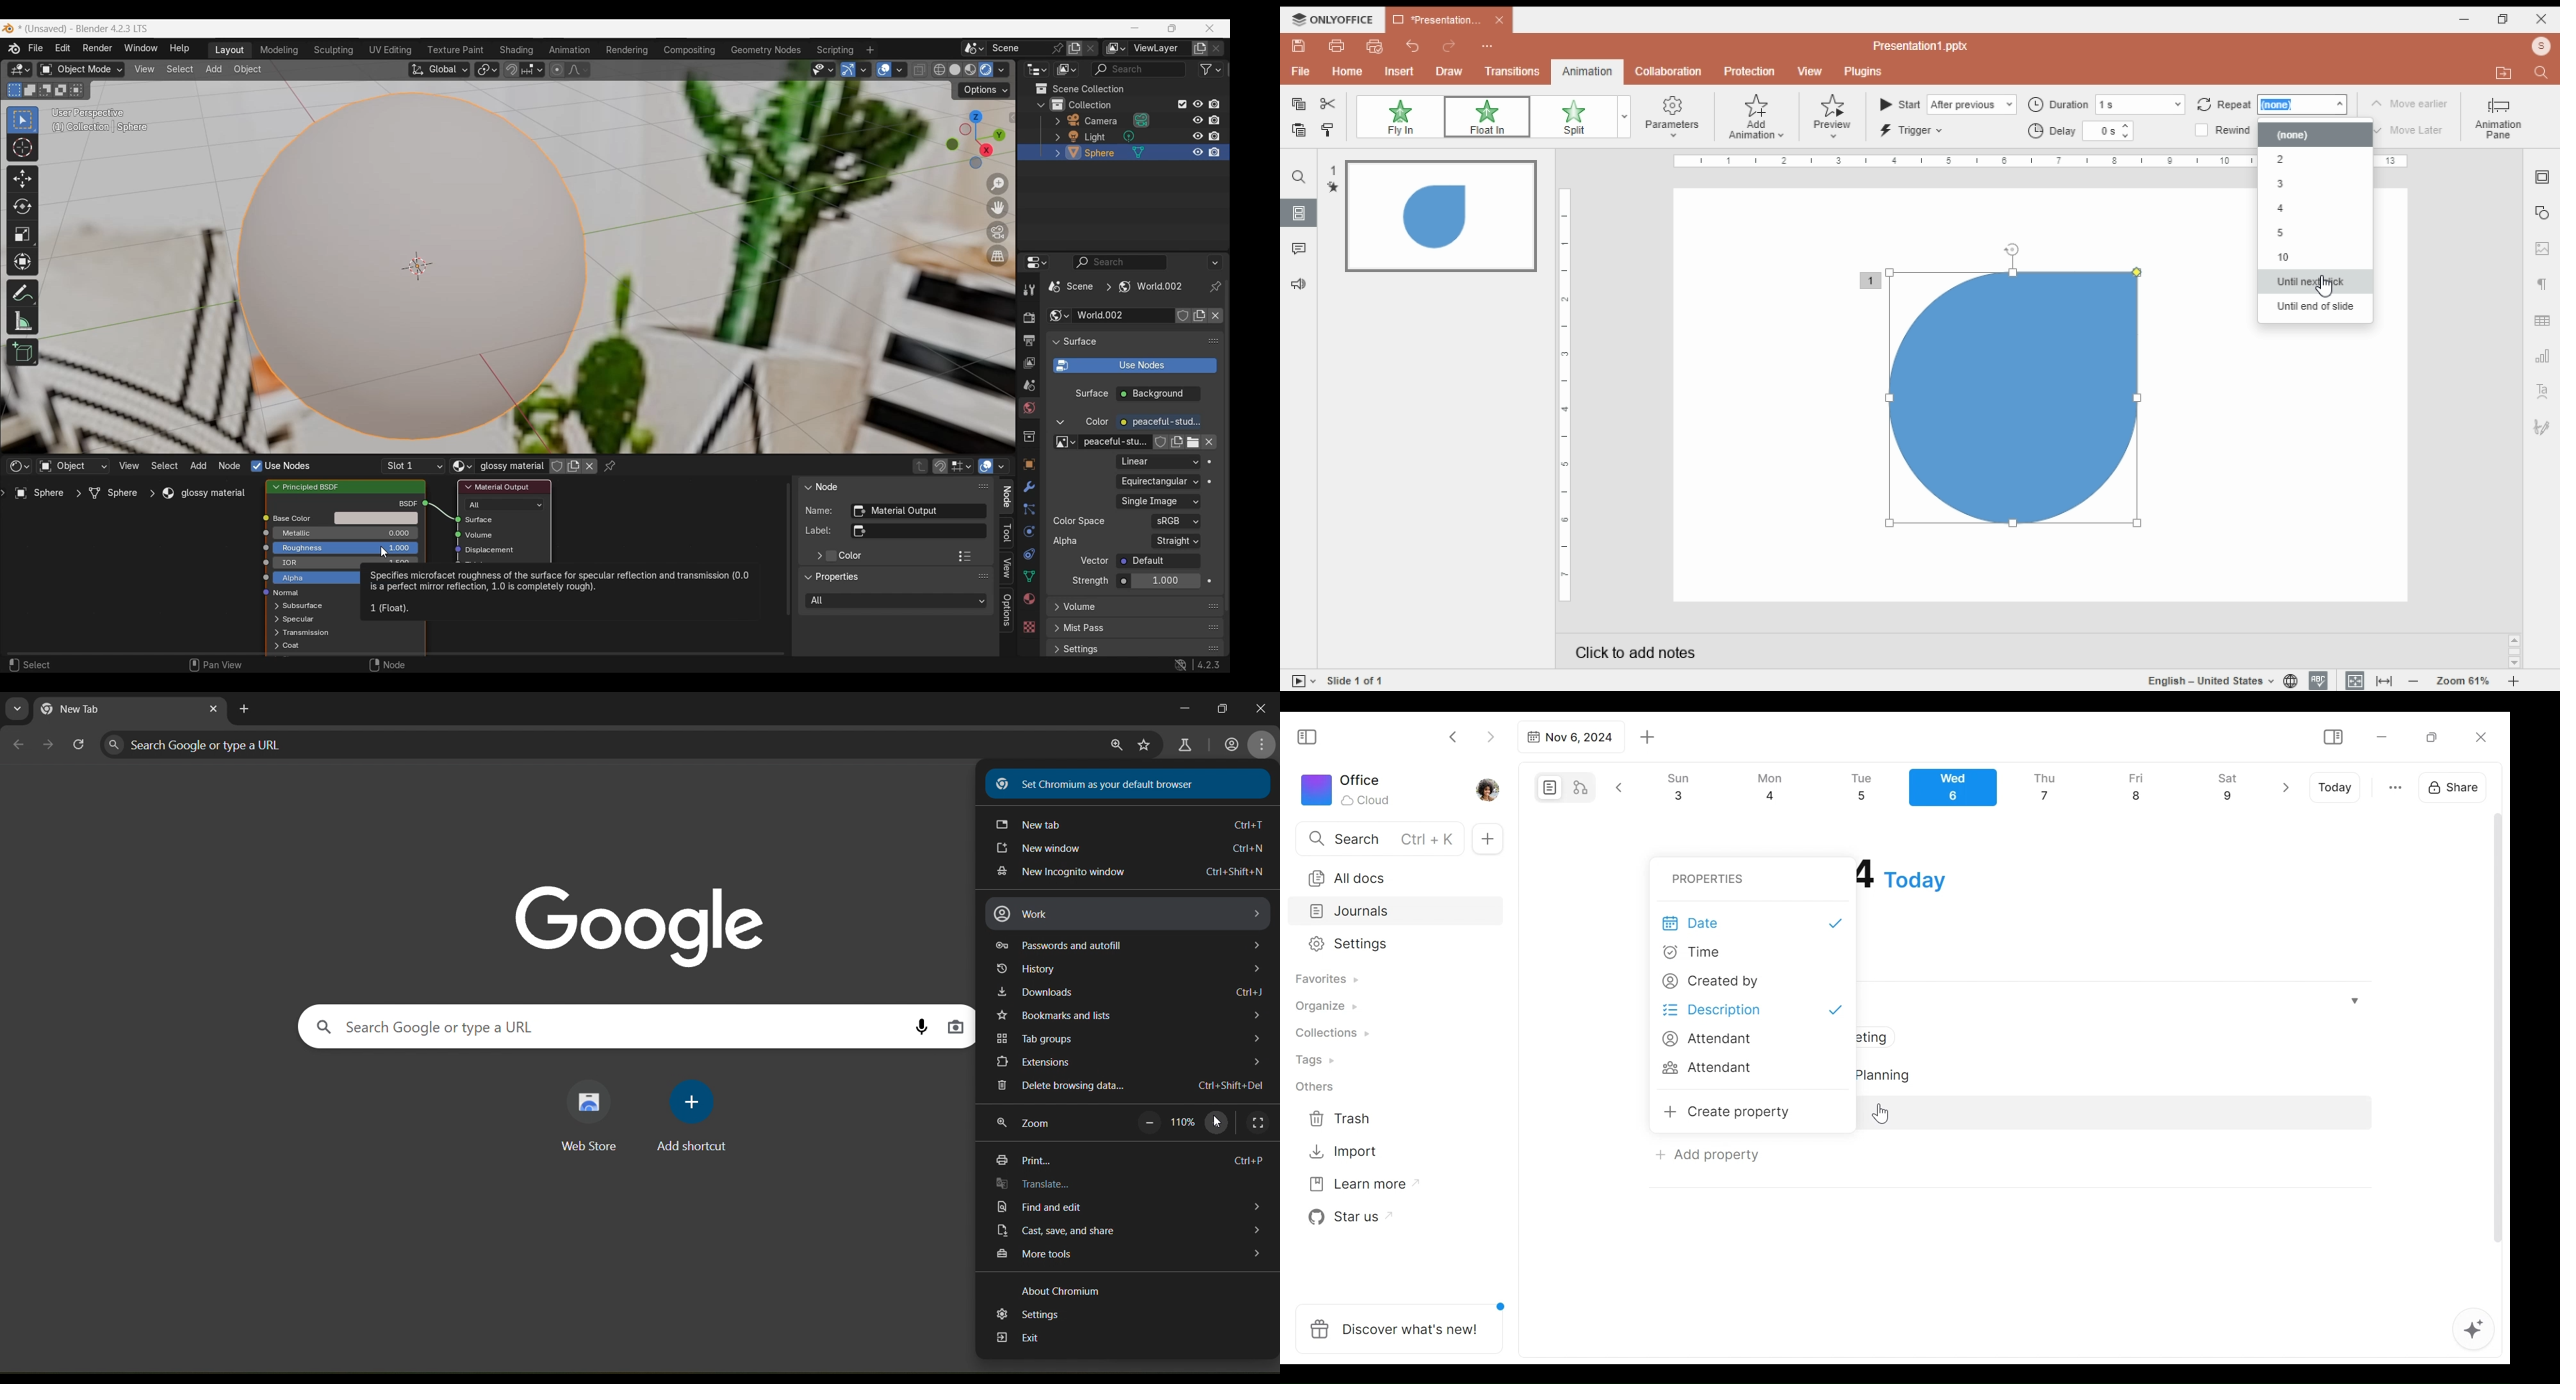  What do you see at coordinates (203, 743) in the screenshot?
I see `search panel` at bounding box center [203, 743].